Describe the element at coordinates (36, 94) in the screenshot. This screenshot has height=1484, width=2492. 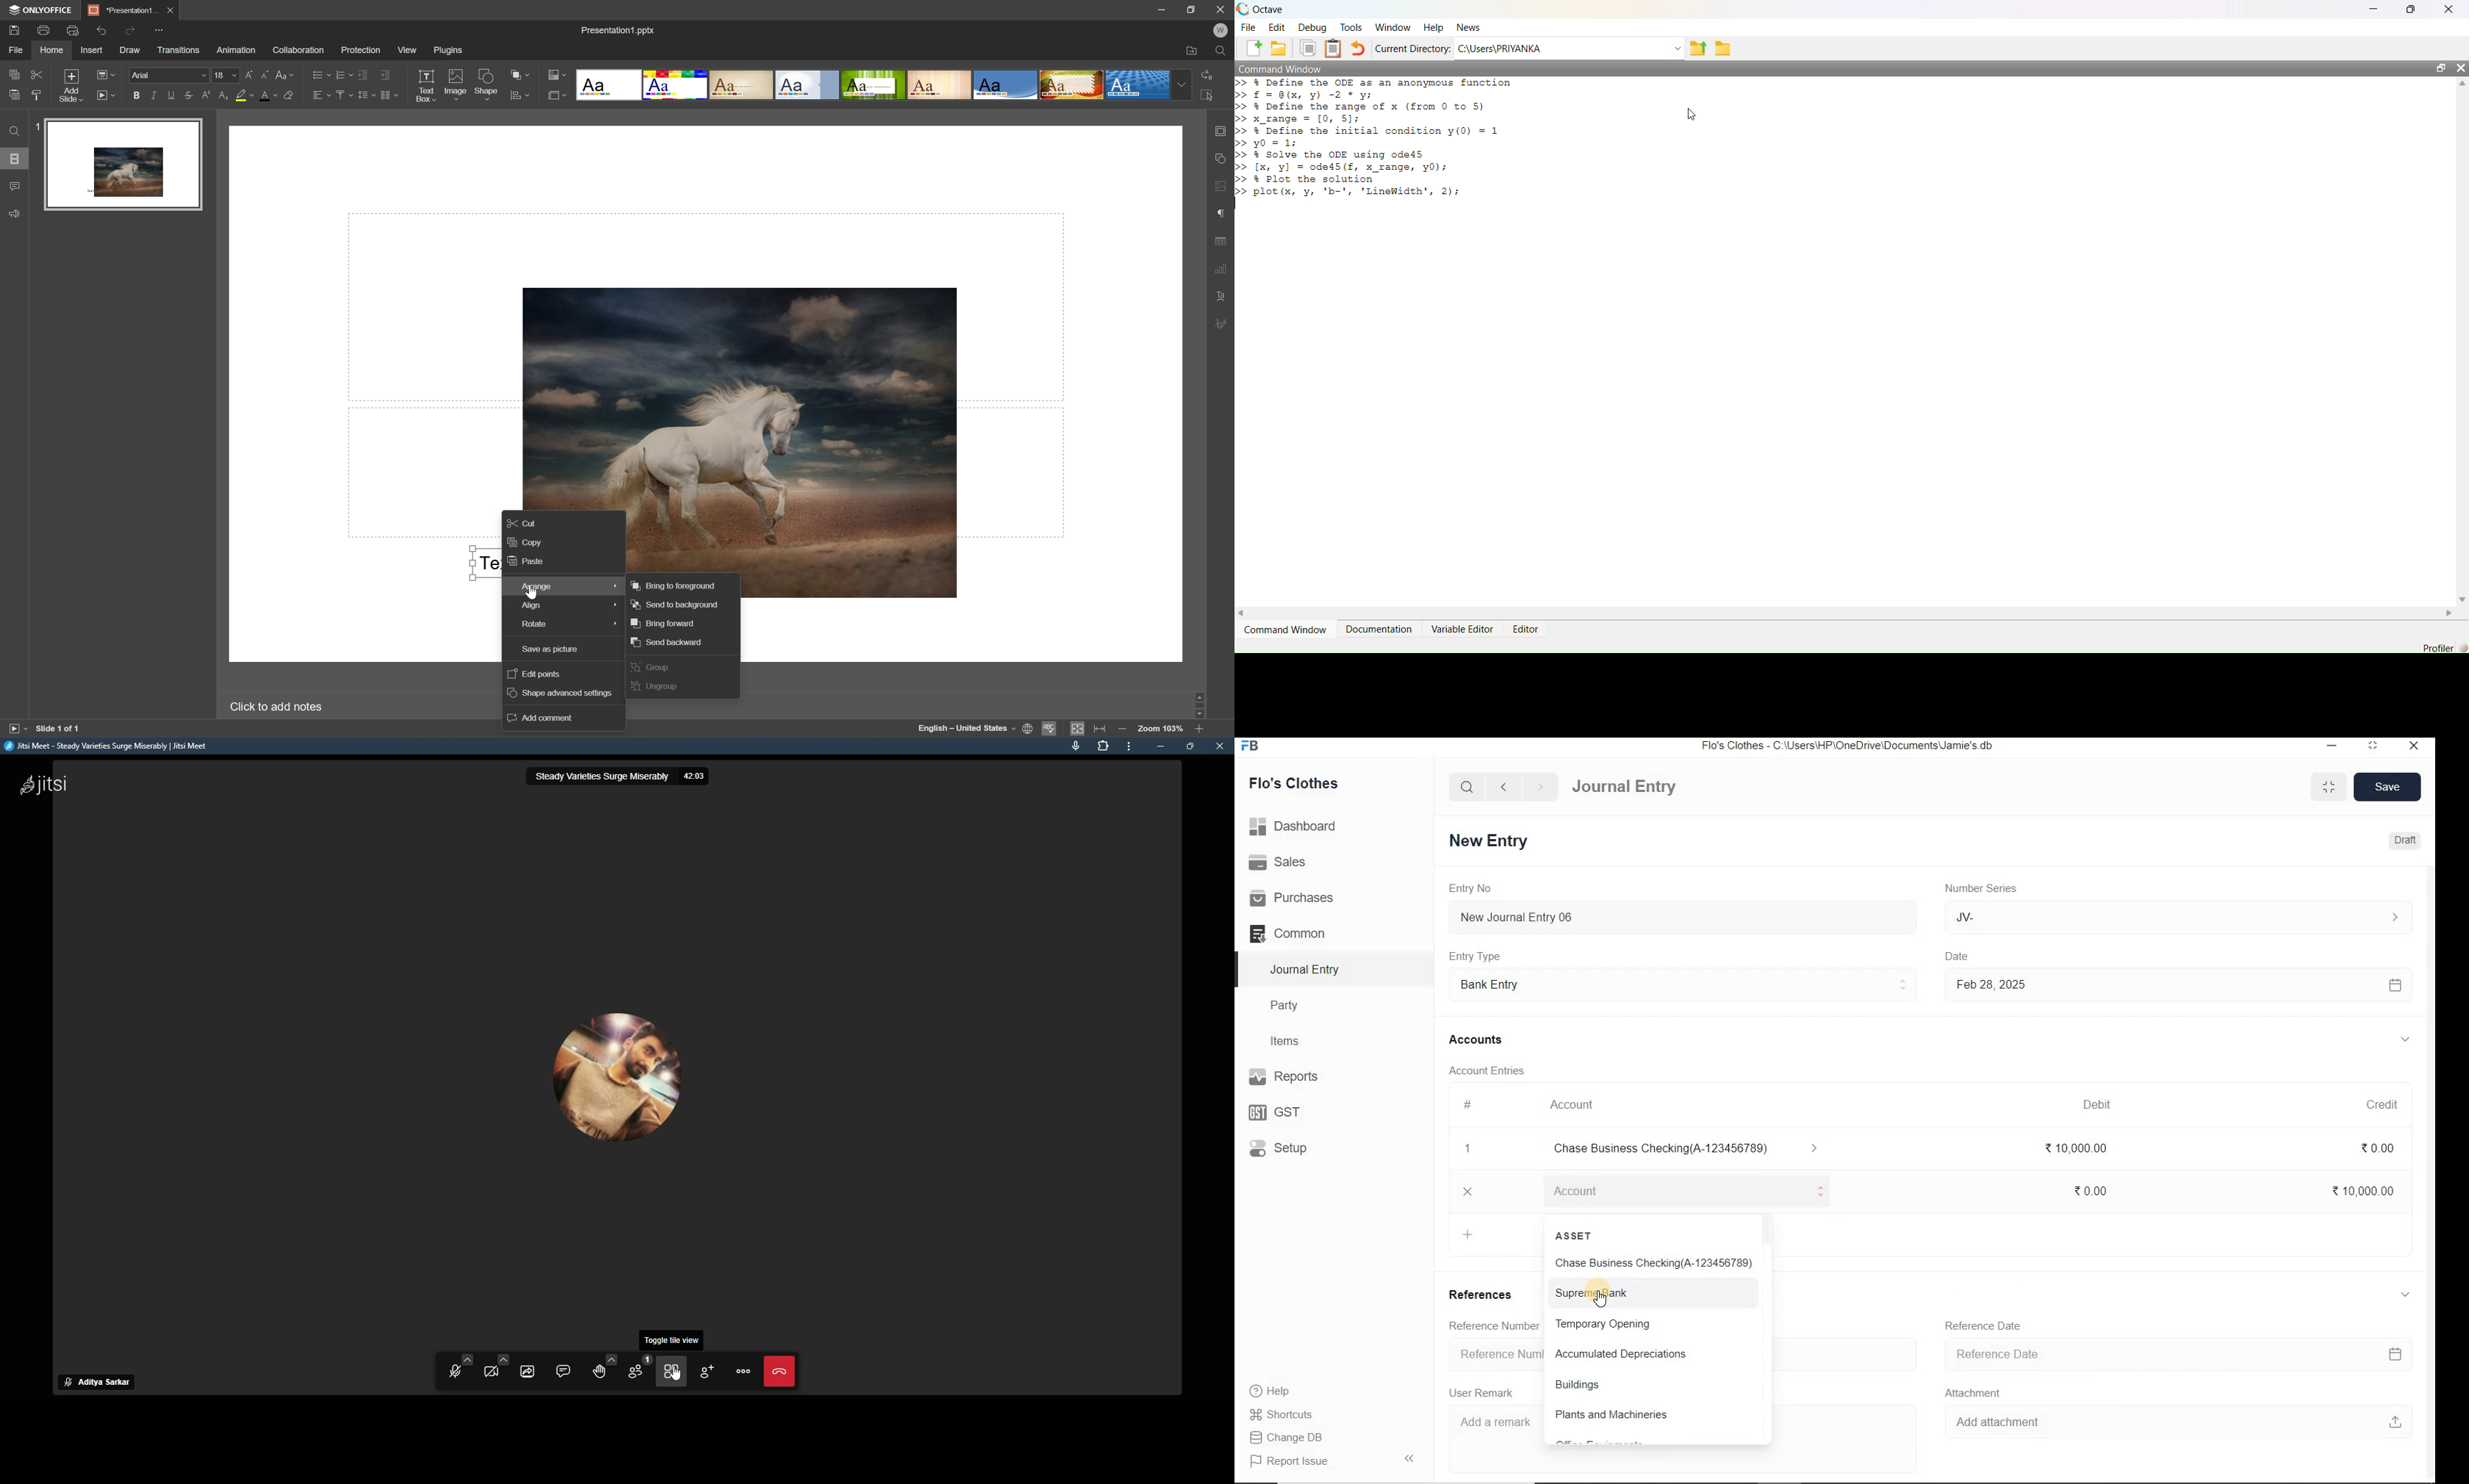
I see `Copy style` at that location.